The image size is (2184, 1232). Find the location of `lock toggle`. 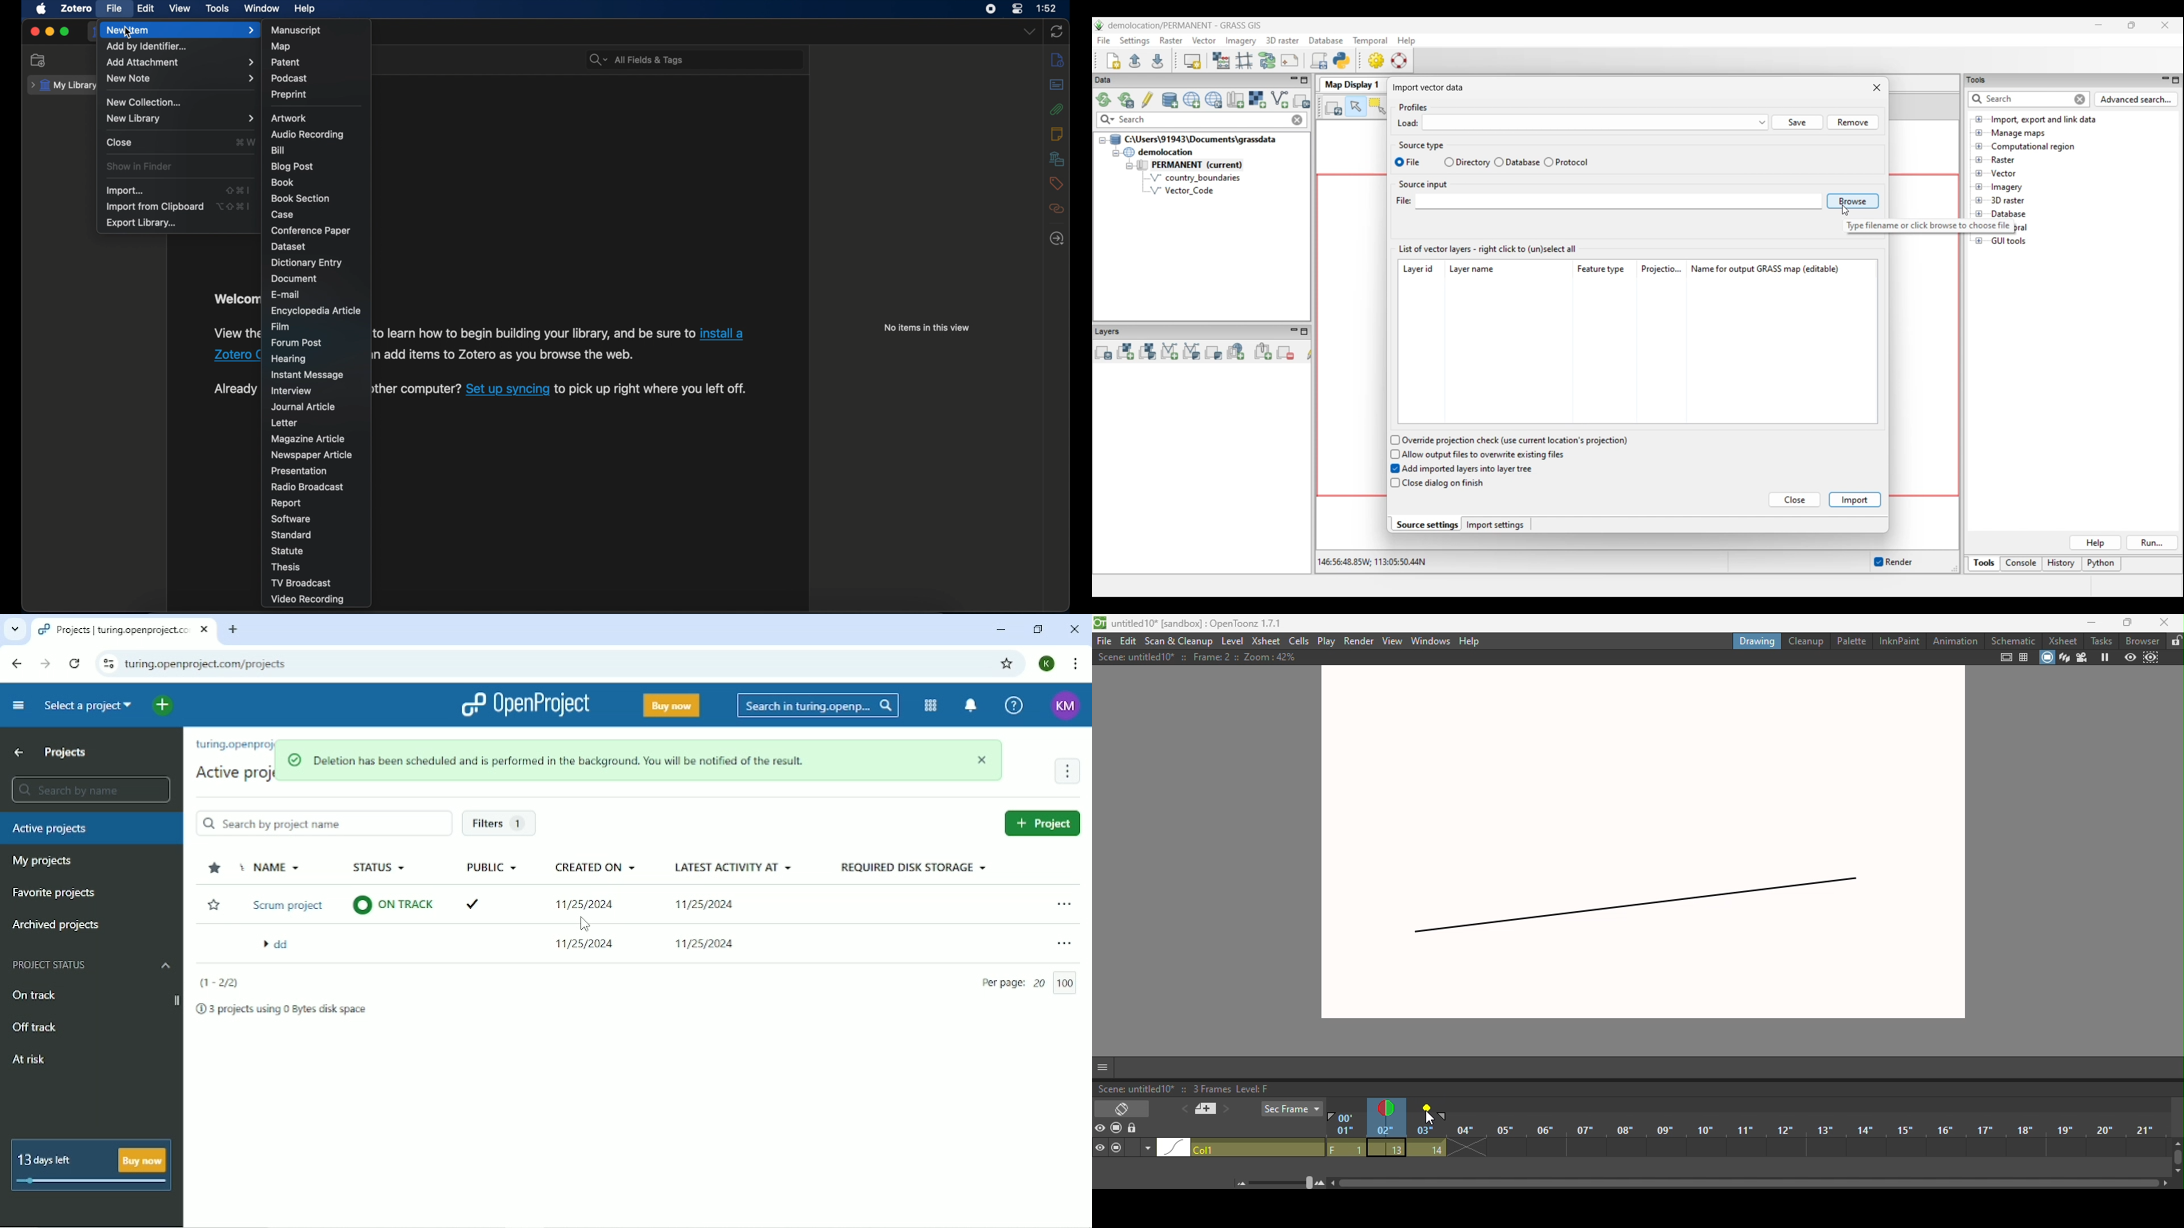

lock toggle is located at coordinates (1134, 1131).